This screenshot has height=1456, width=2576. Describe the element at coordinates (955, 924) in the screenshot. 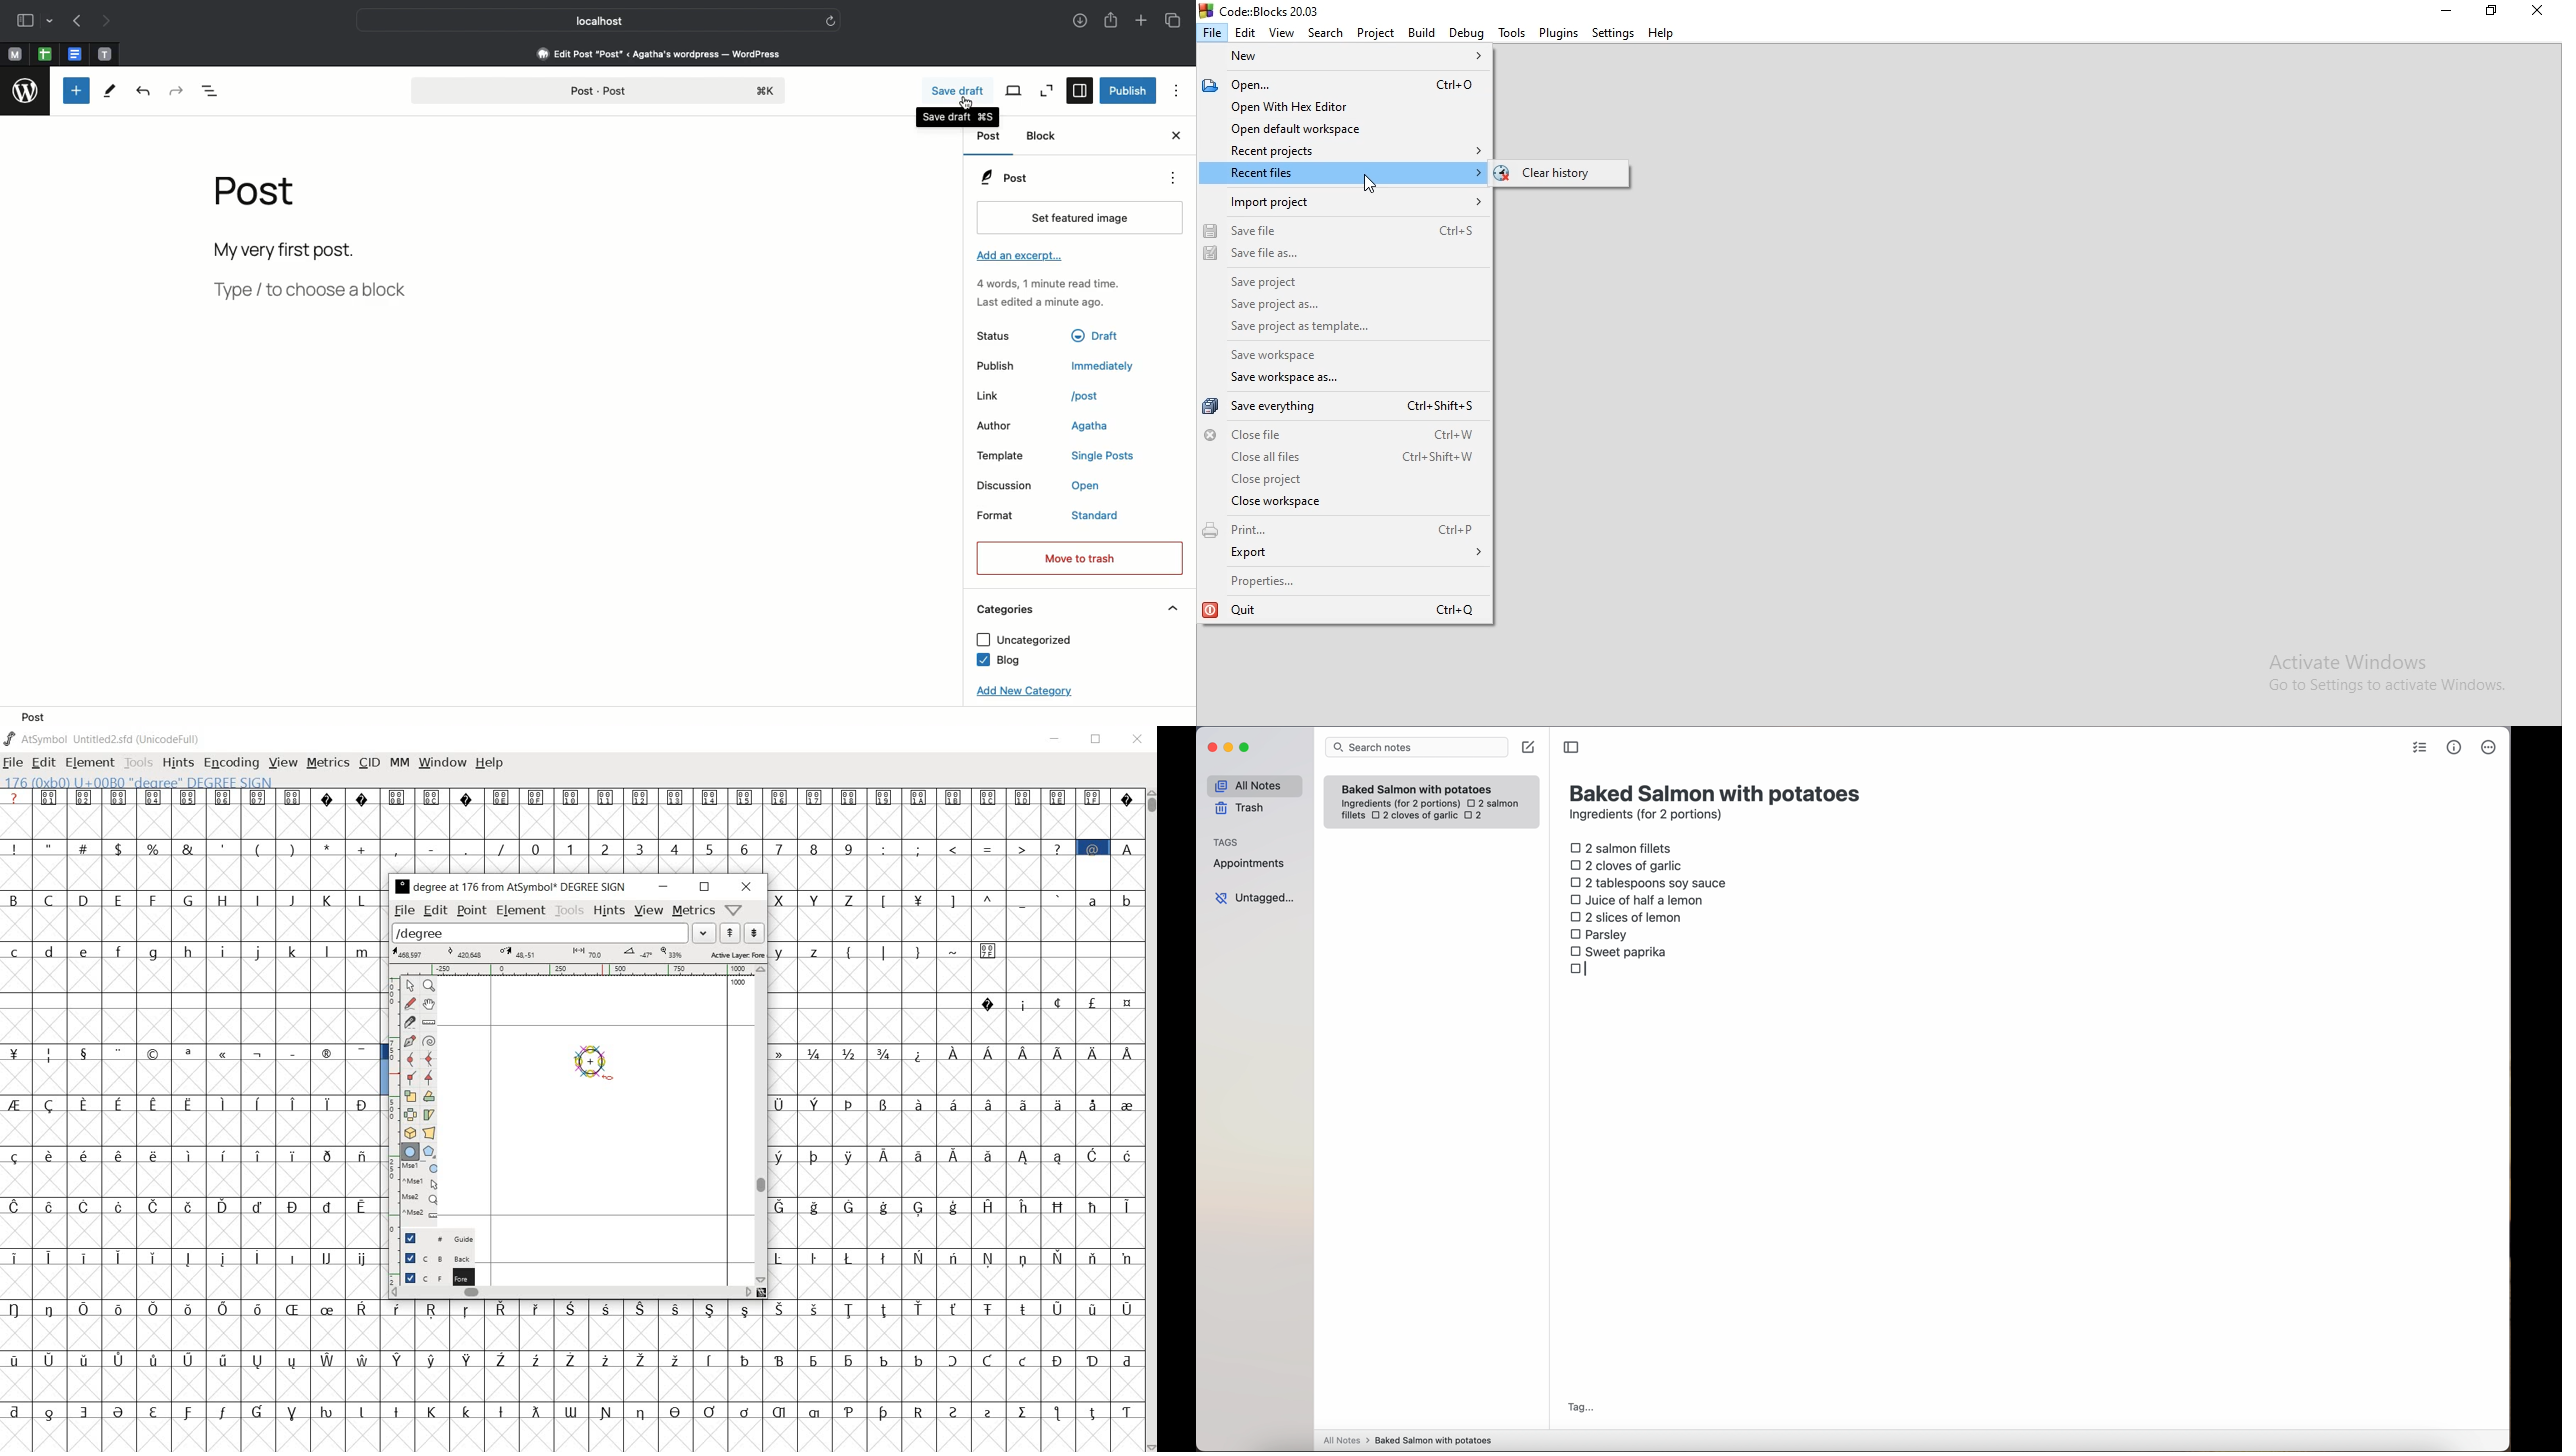

I see `empty glyph slots` at that location.